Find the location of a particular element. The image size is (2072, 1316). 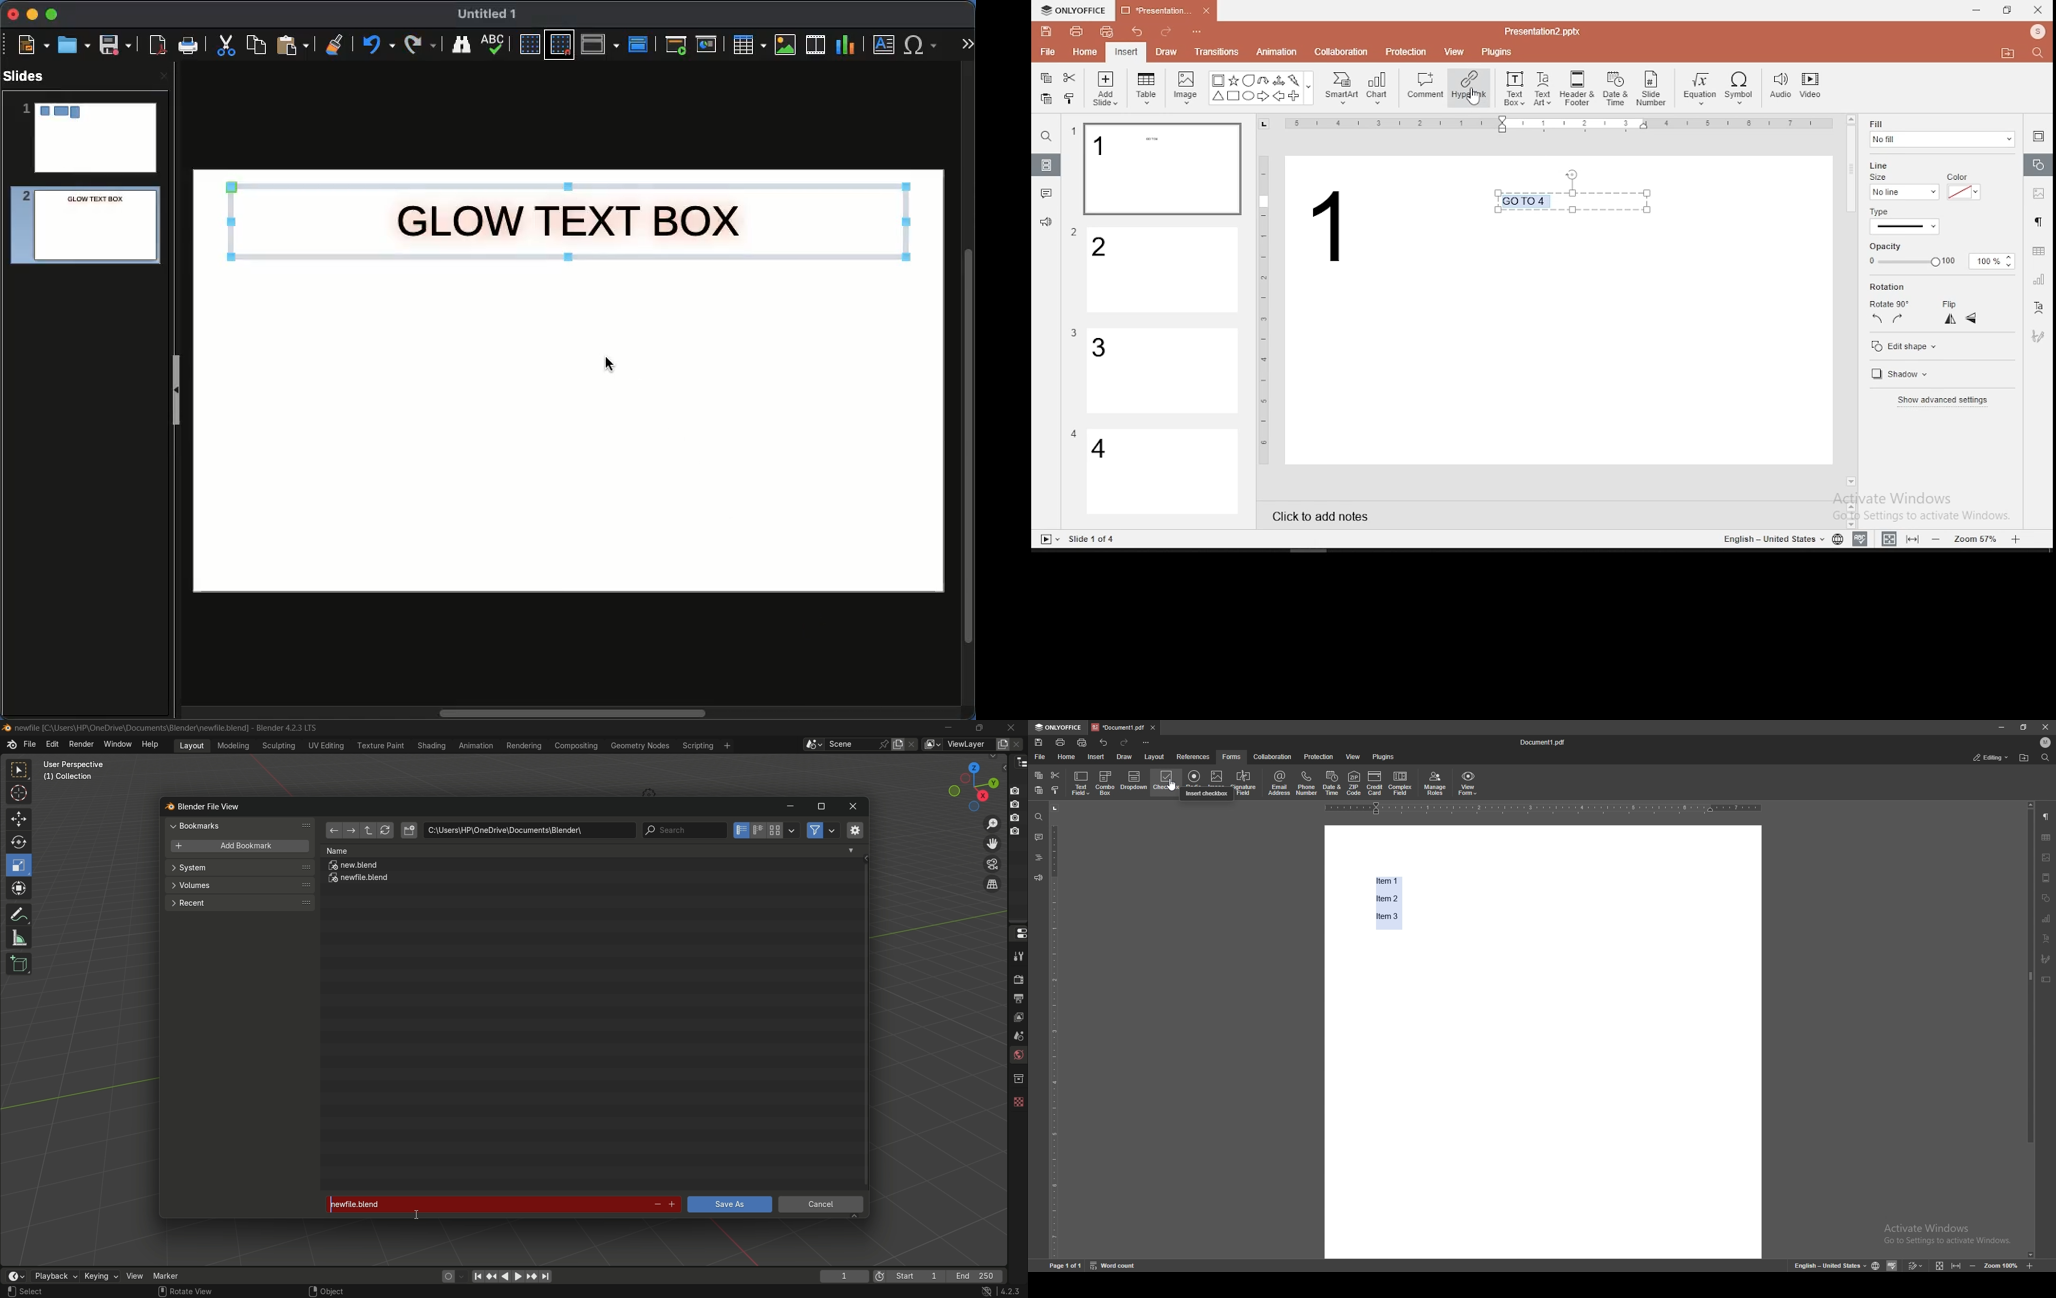

Flash is located at coordinates (1295, 80).